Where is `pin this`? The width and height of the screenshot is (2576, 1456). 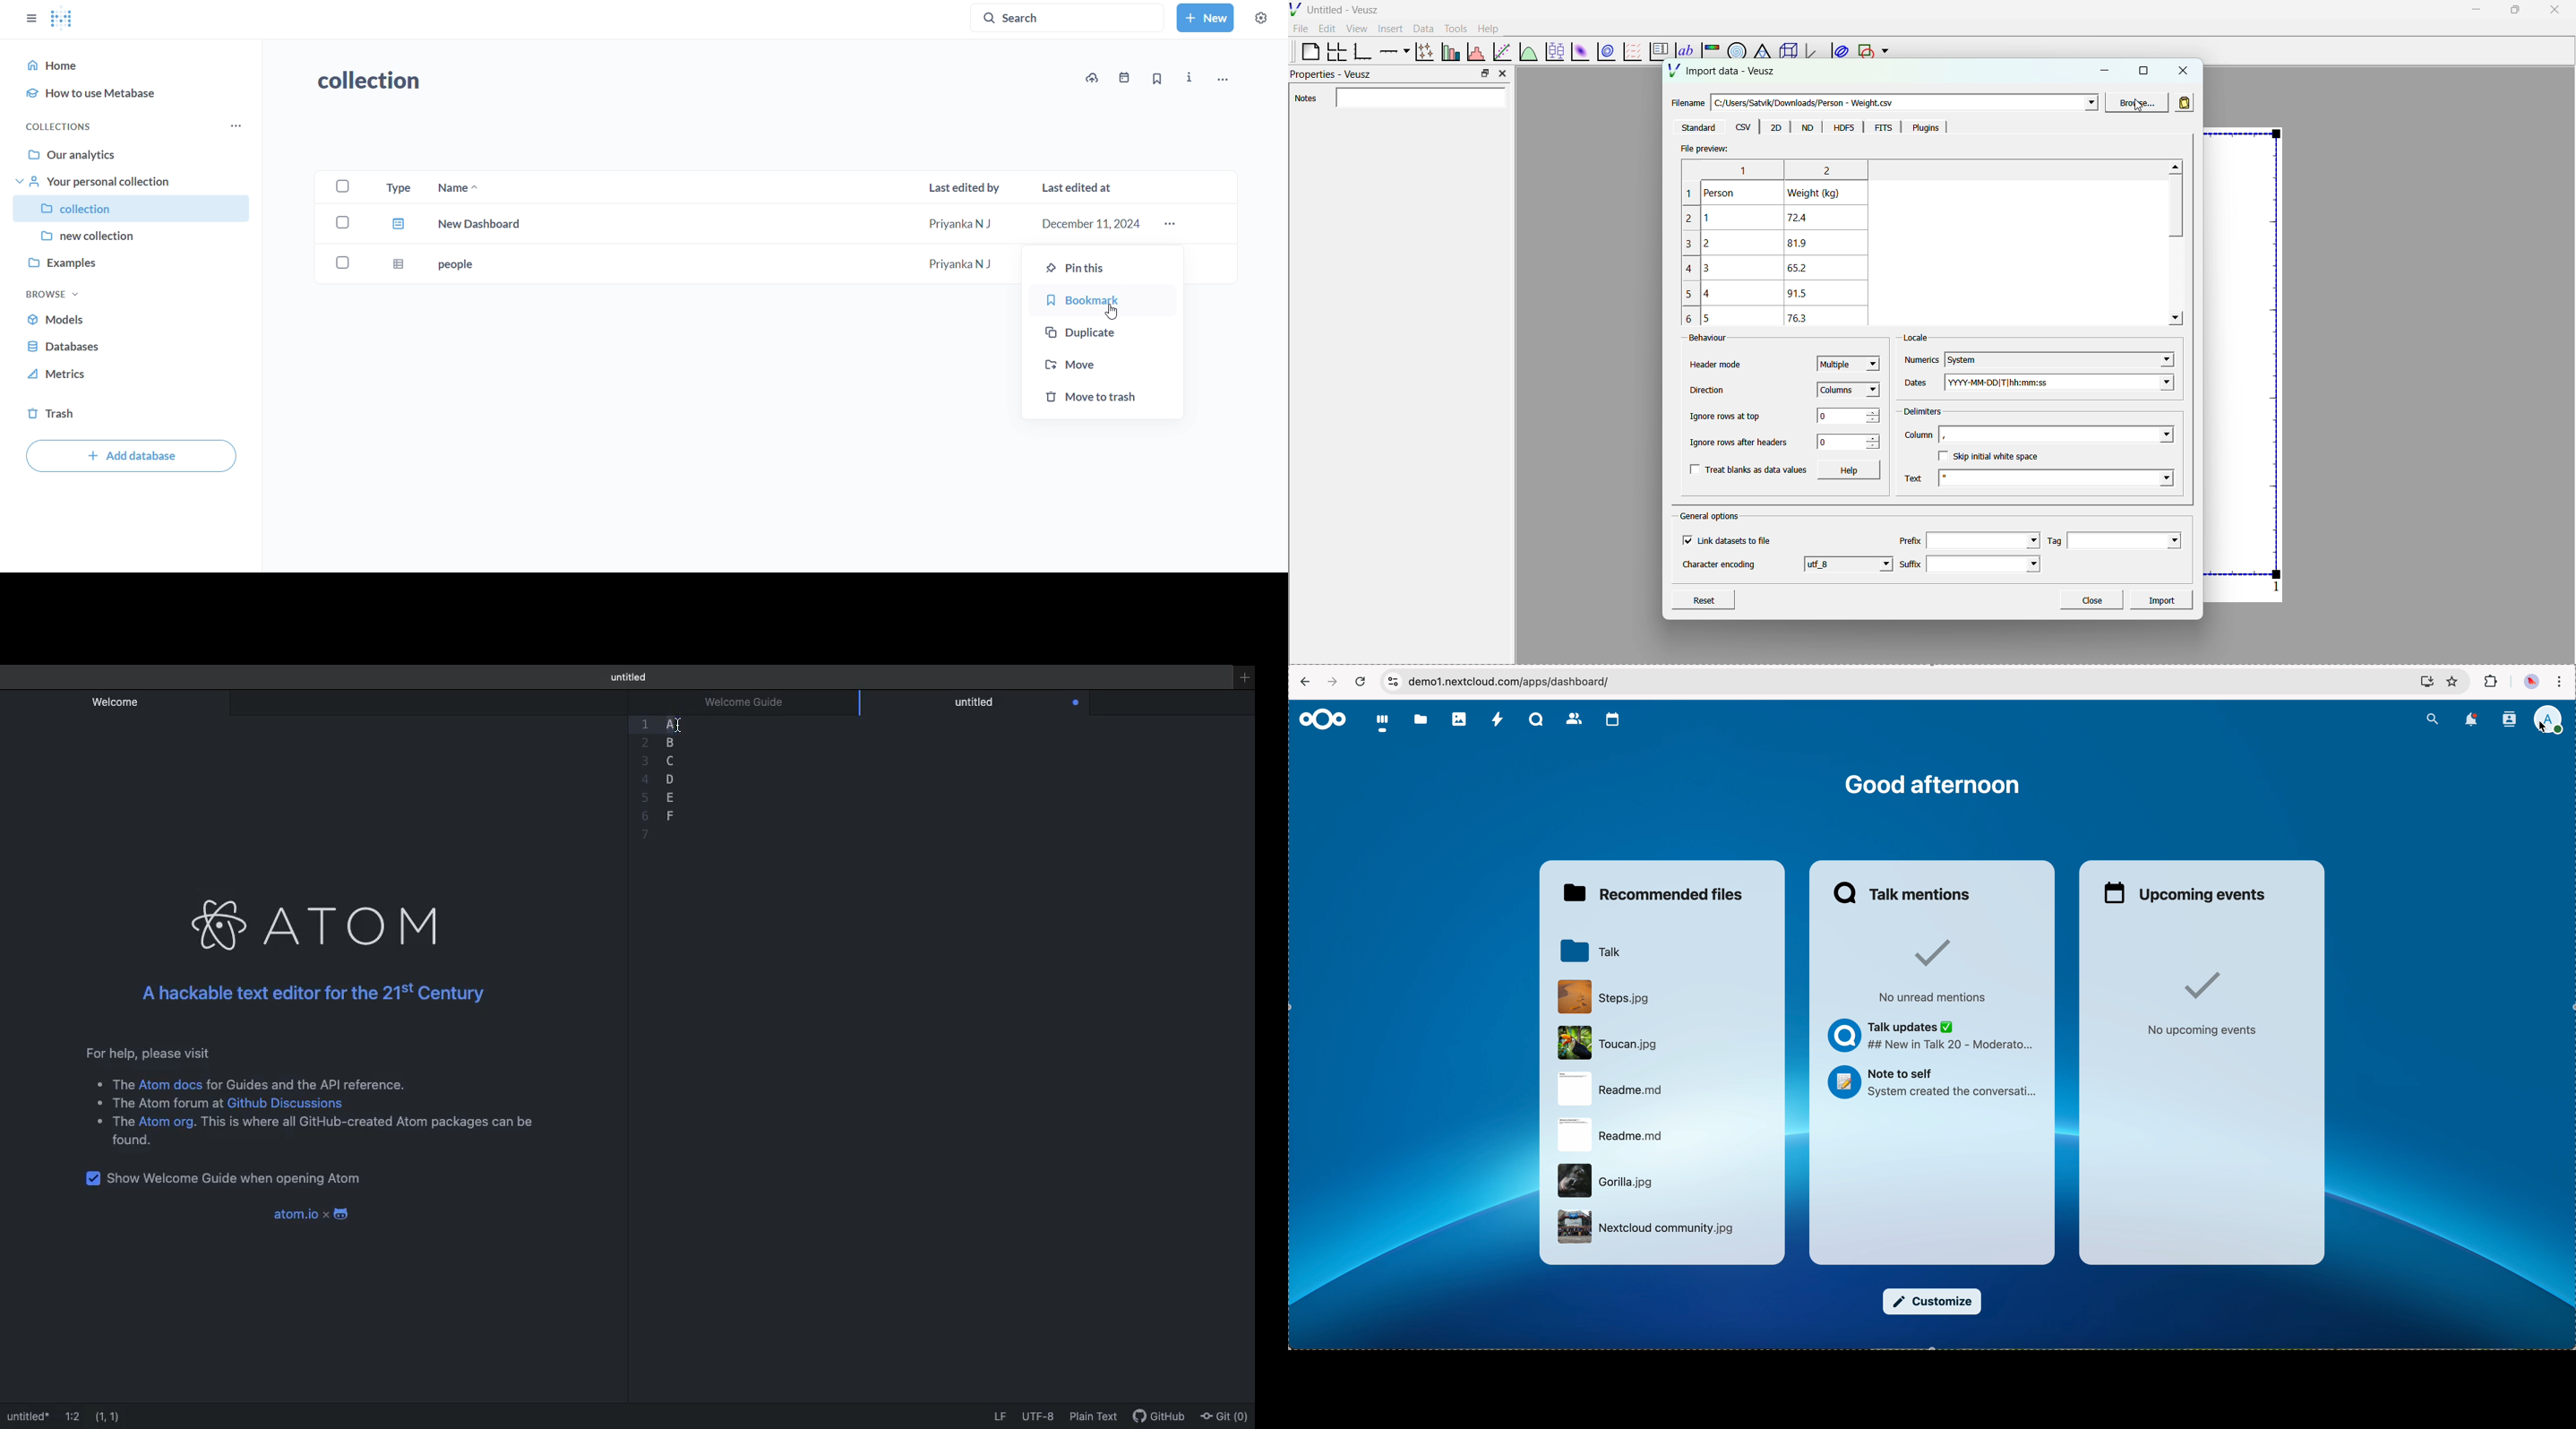
pin this is located at coordinates (1099, 268).